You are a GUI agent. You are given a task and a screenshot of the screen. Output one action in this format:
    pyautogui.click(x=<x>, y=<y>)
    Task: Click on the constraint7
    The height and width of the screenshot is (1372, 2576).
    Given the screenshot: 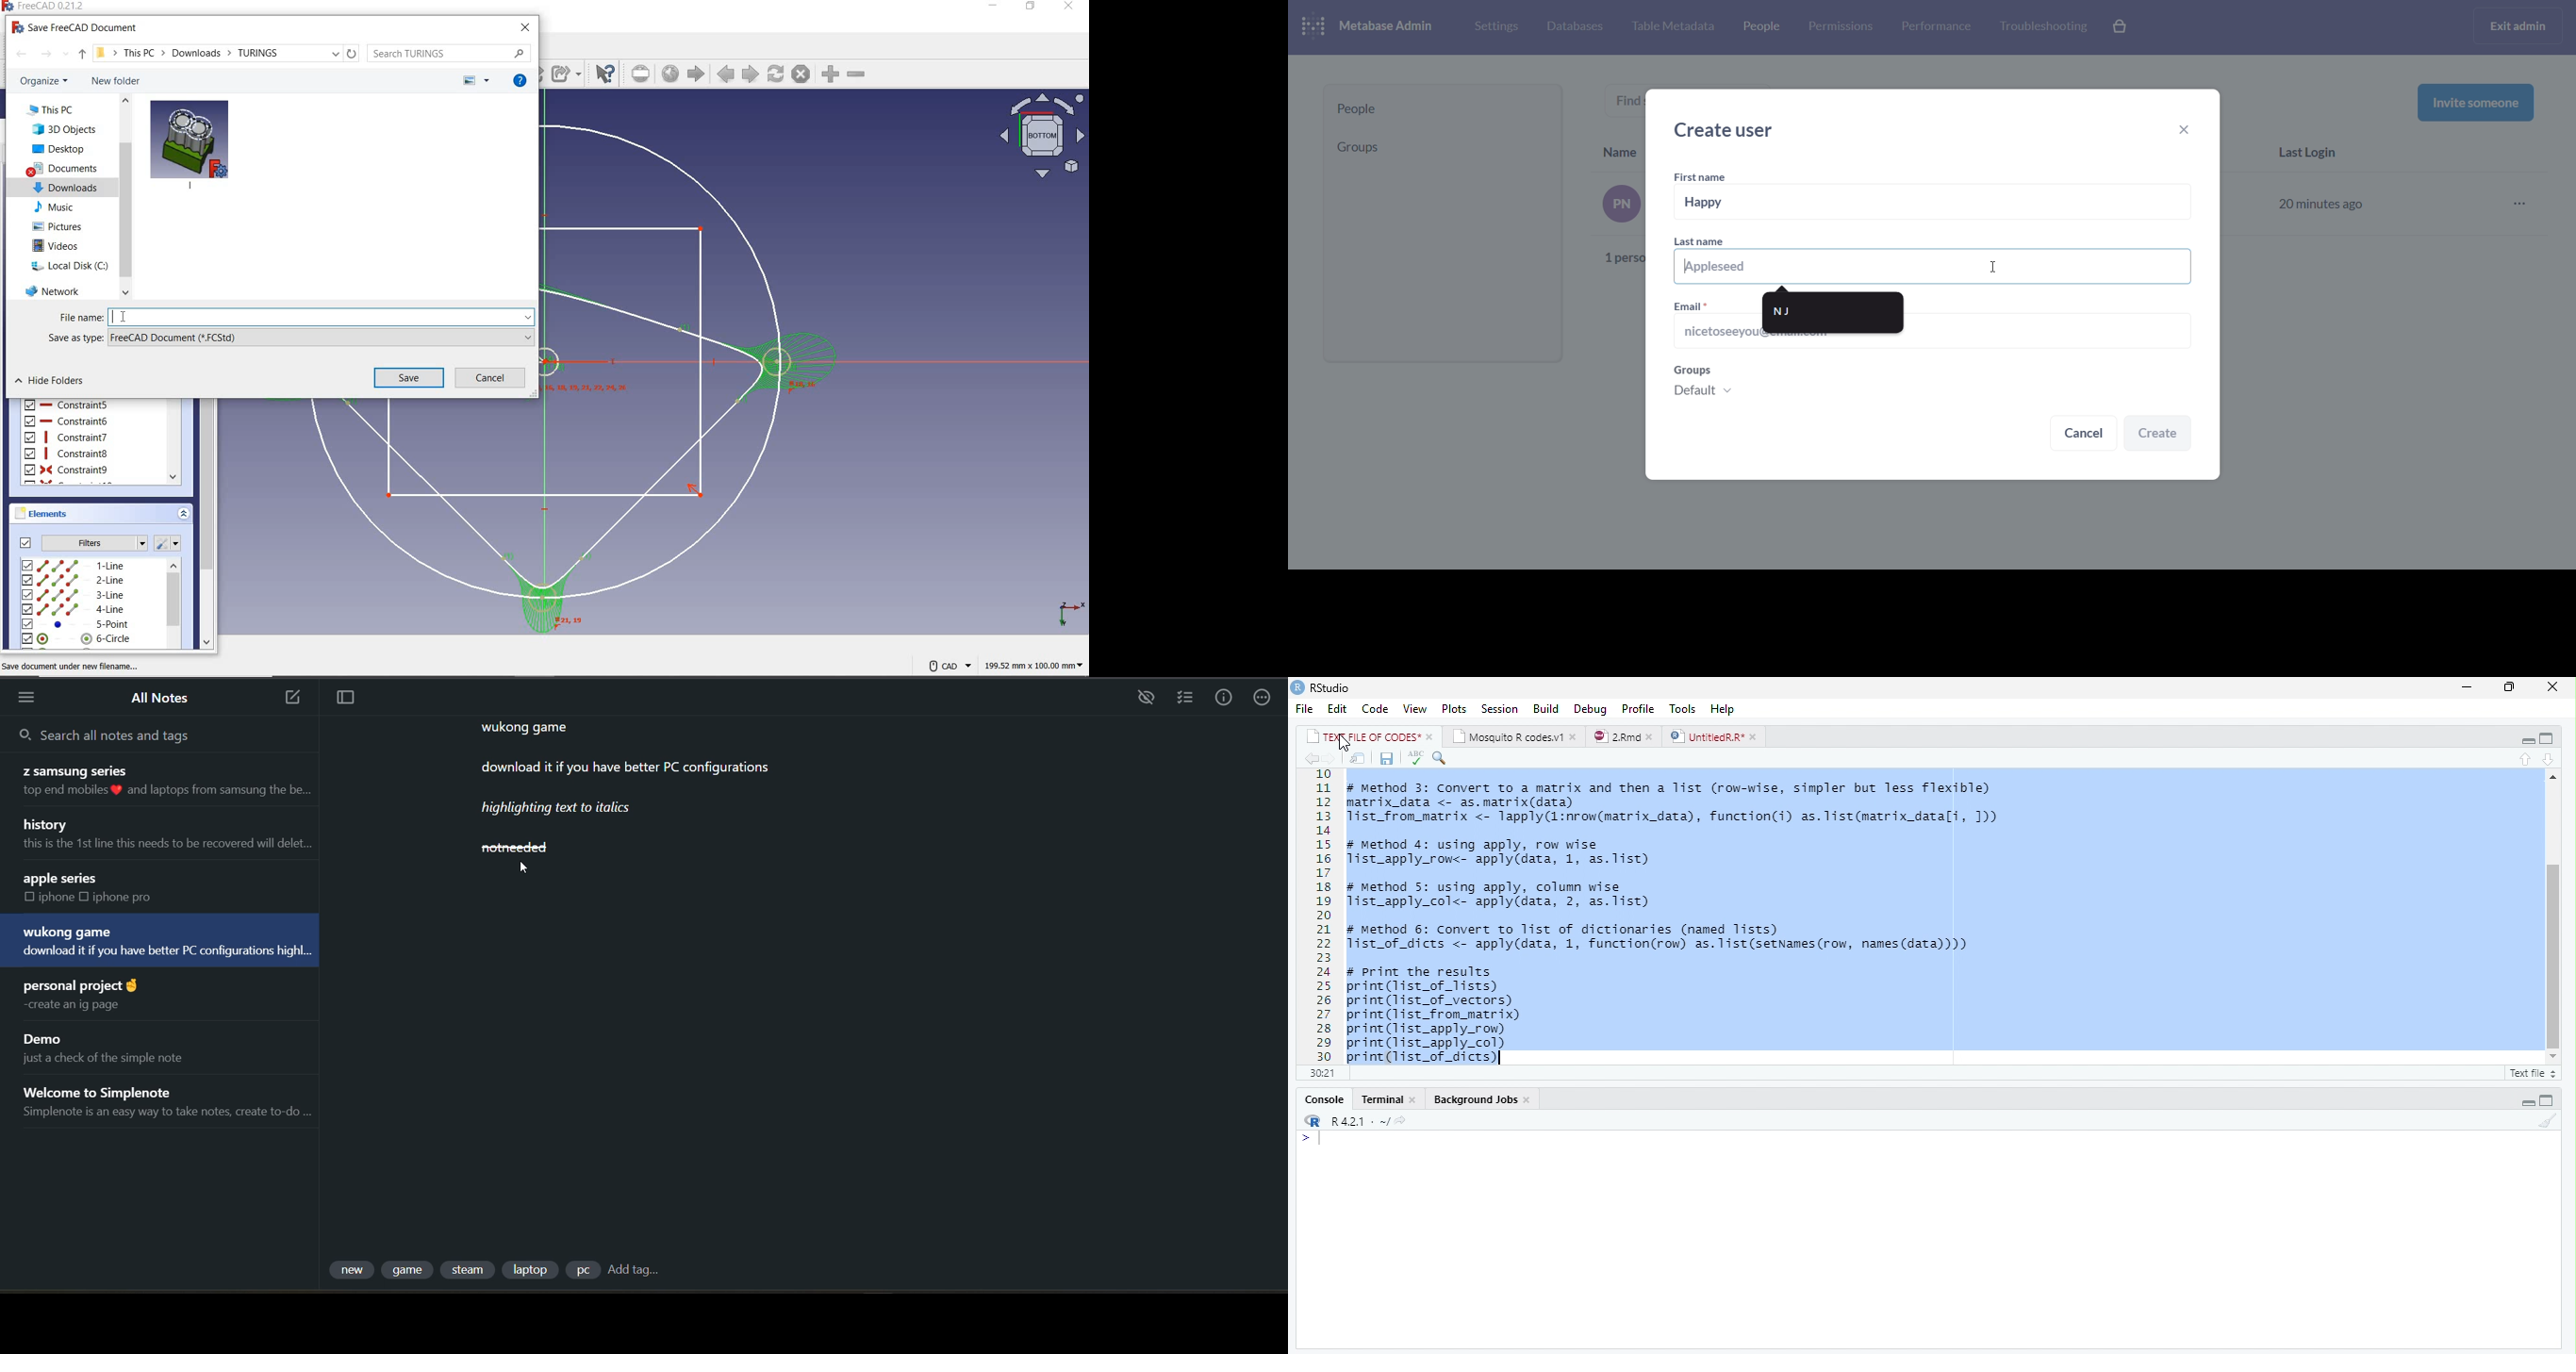 What is the action you would take?
    pyautogui.click(x=65, y=437)
    